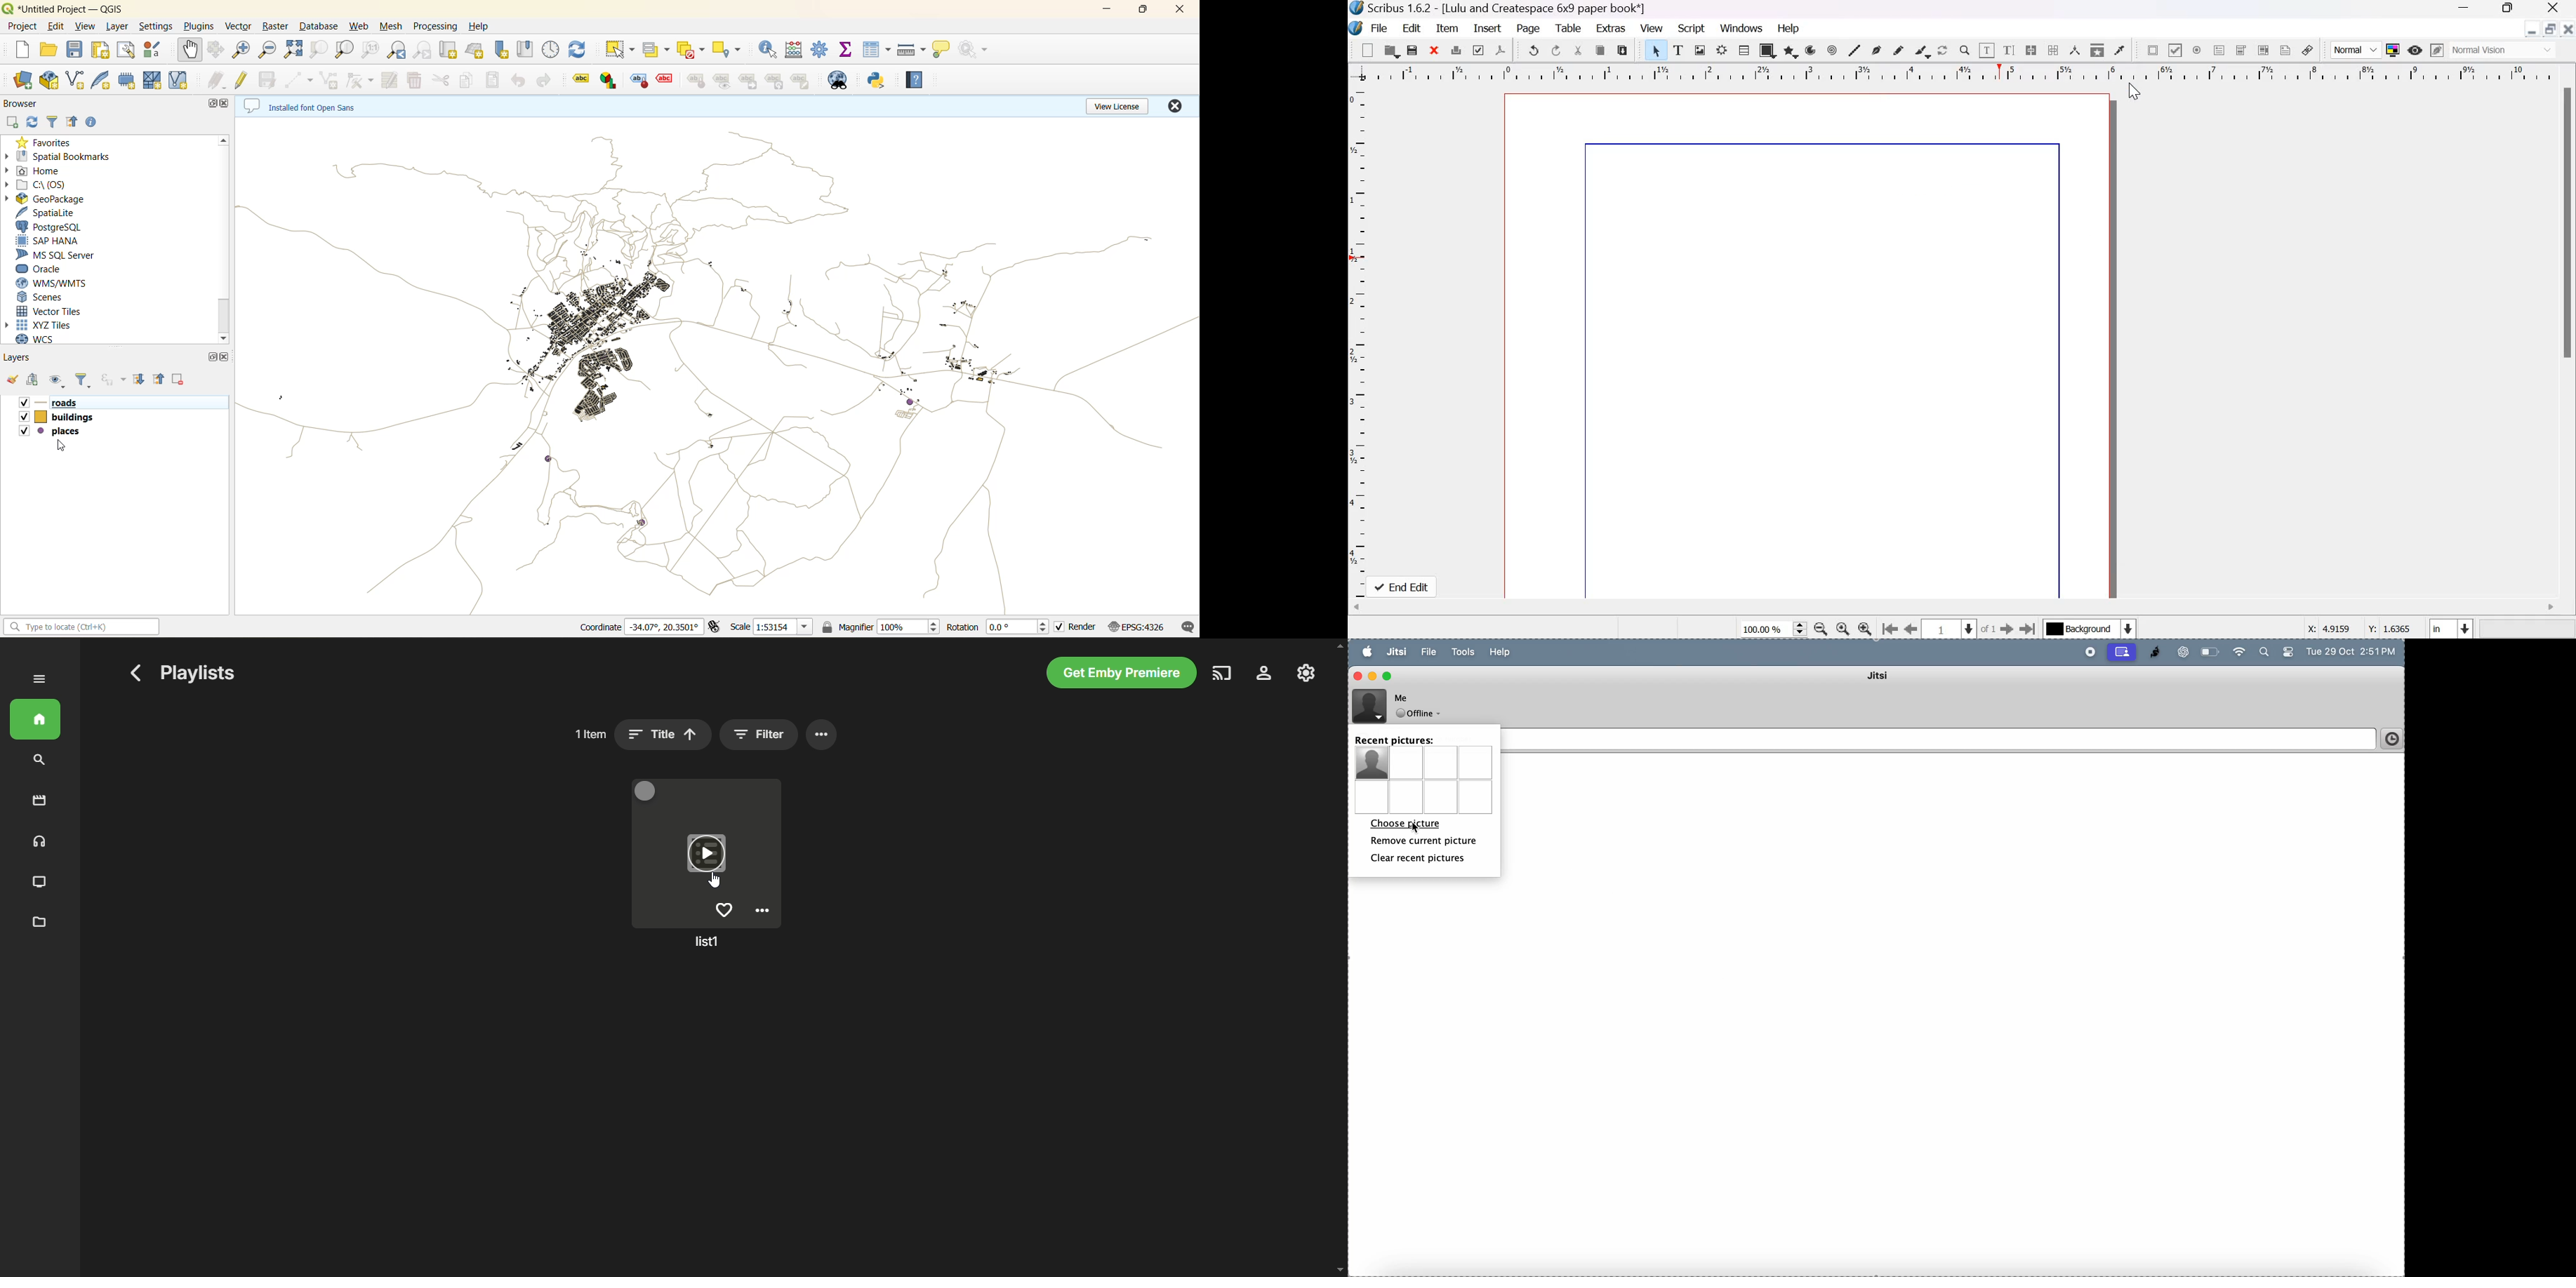 The width and height of the screenshot is (2576, 1288). I want to click on new geopackage, so click(48, 81).